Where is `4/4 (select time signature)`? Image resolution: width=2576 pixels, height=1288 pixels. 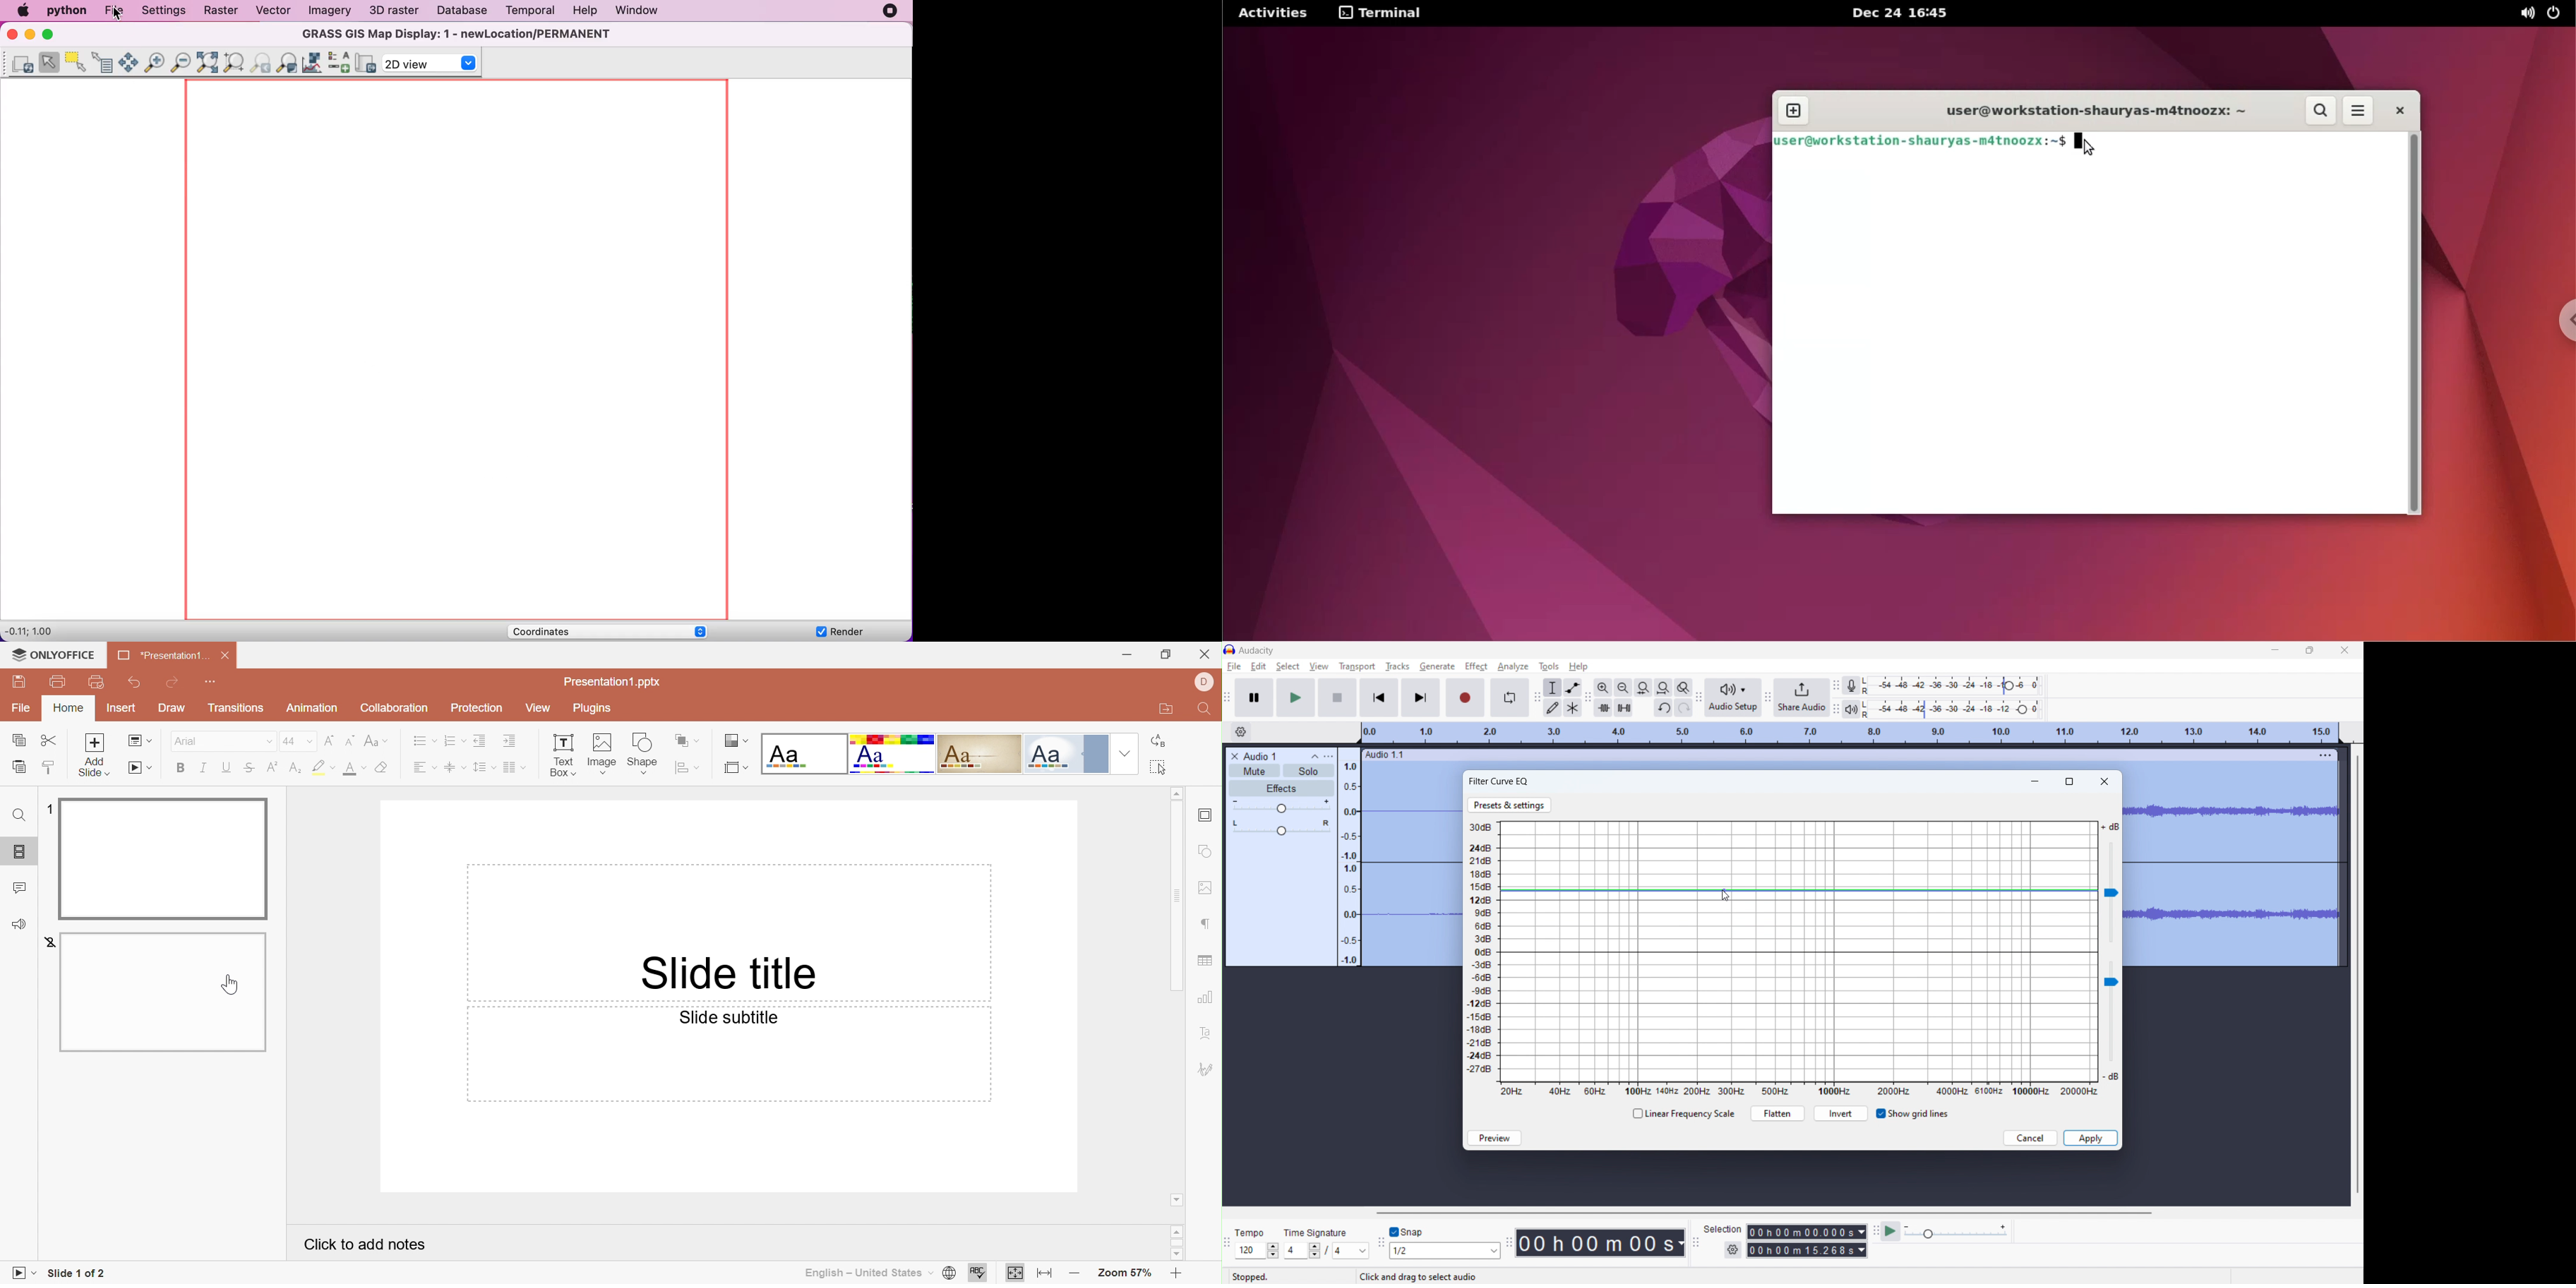
4/4 (select time signature) is located at coordinates (1326, 1250).